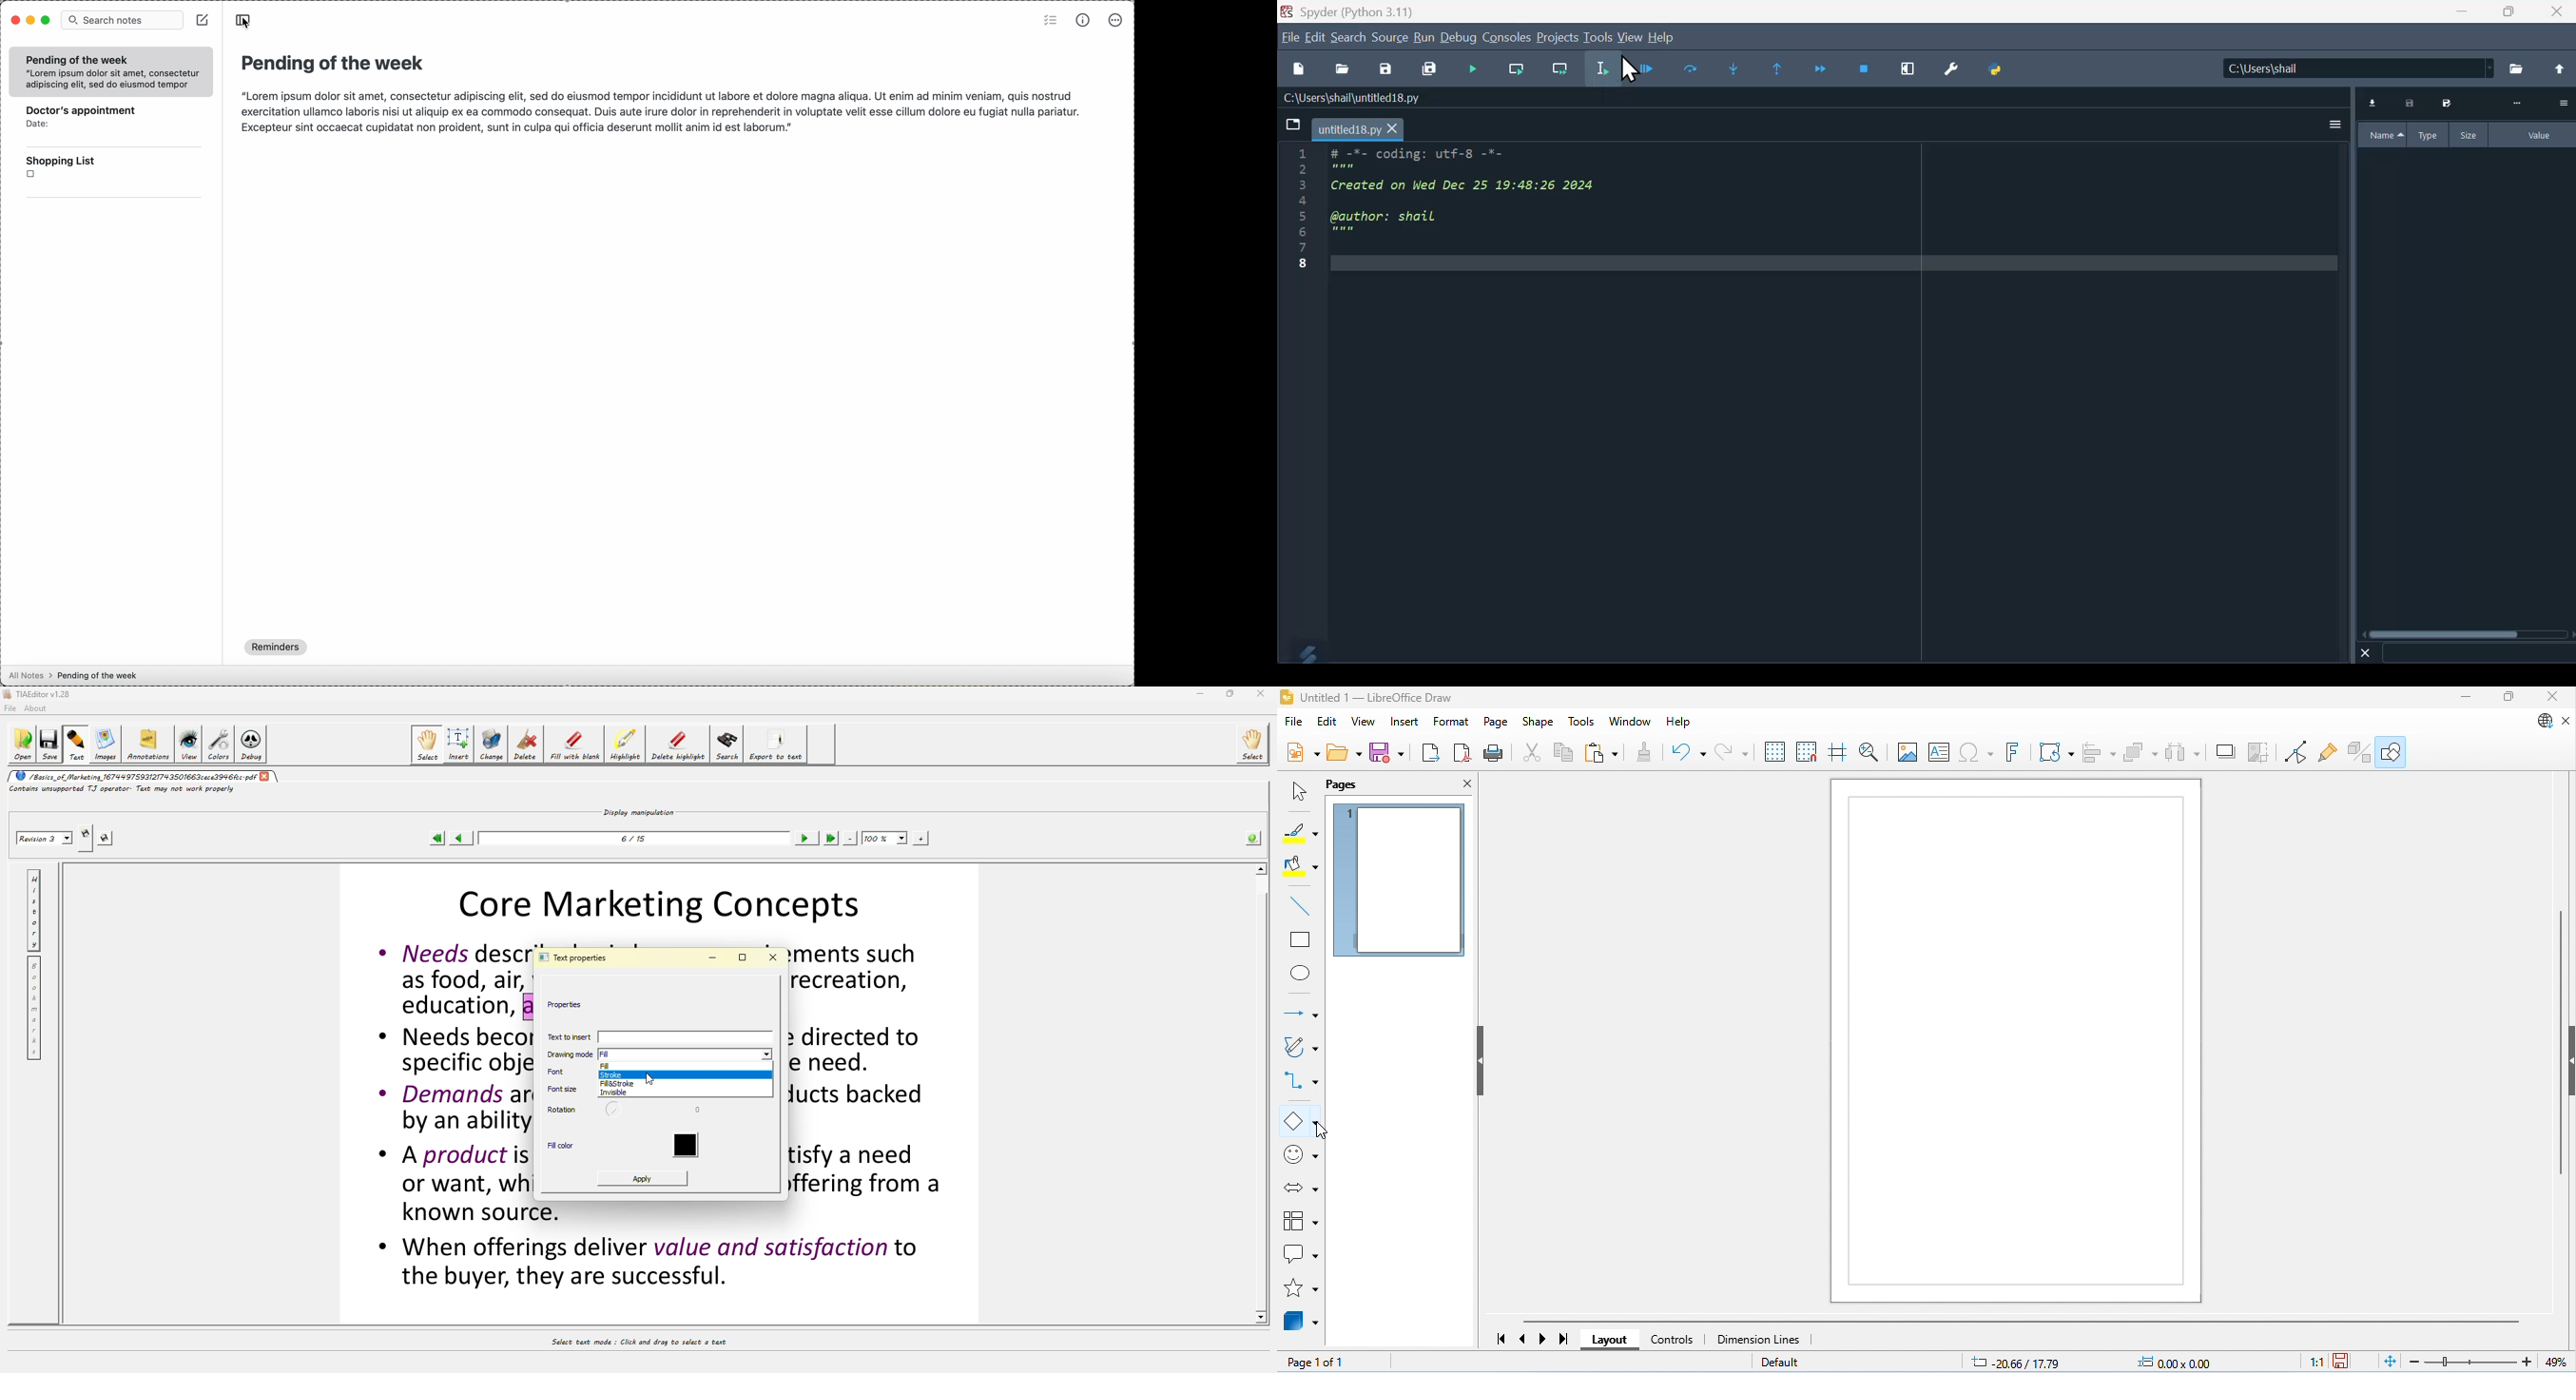  I want to click on C:\user\shall, so click(2359, 68).